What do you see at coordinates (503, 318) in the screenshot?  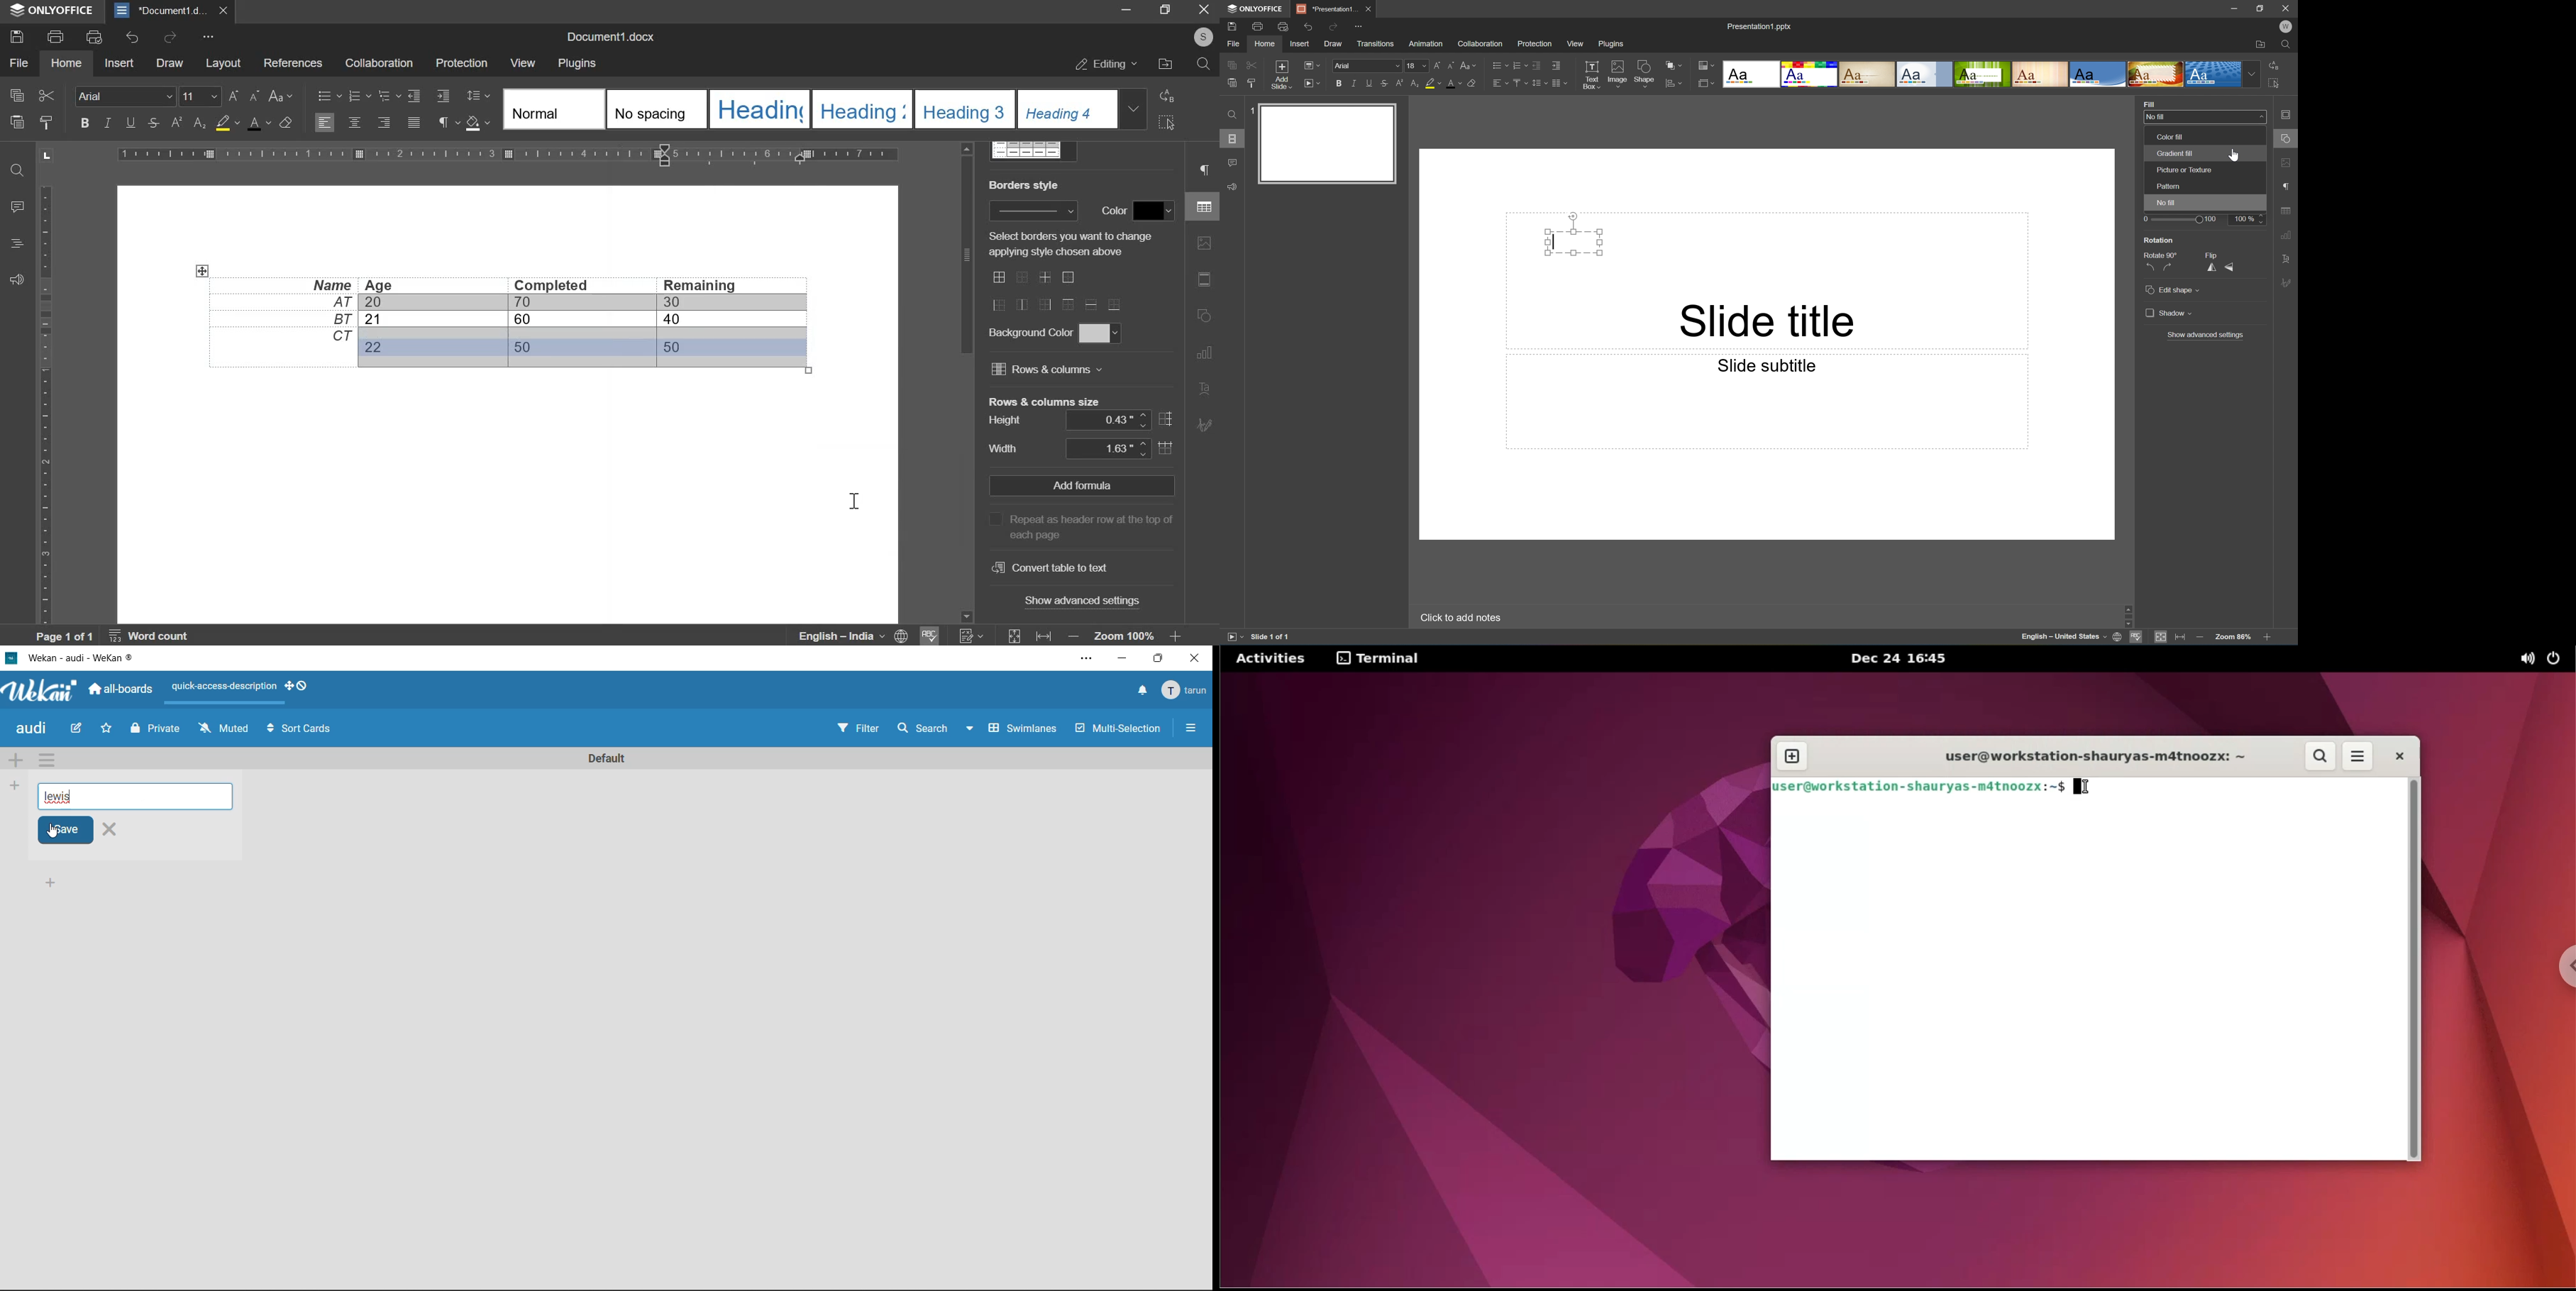 I see `data` at bounding box center [503, 318].